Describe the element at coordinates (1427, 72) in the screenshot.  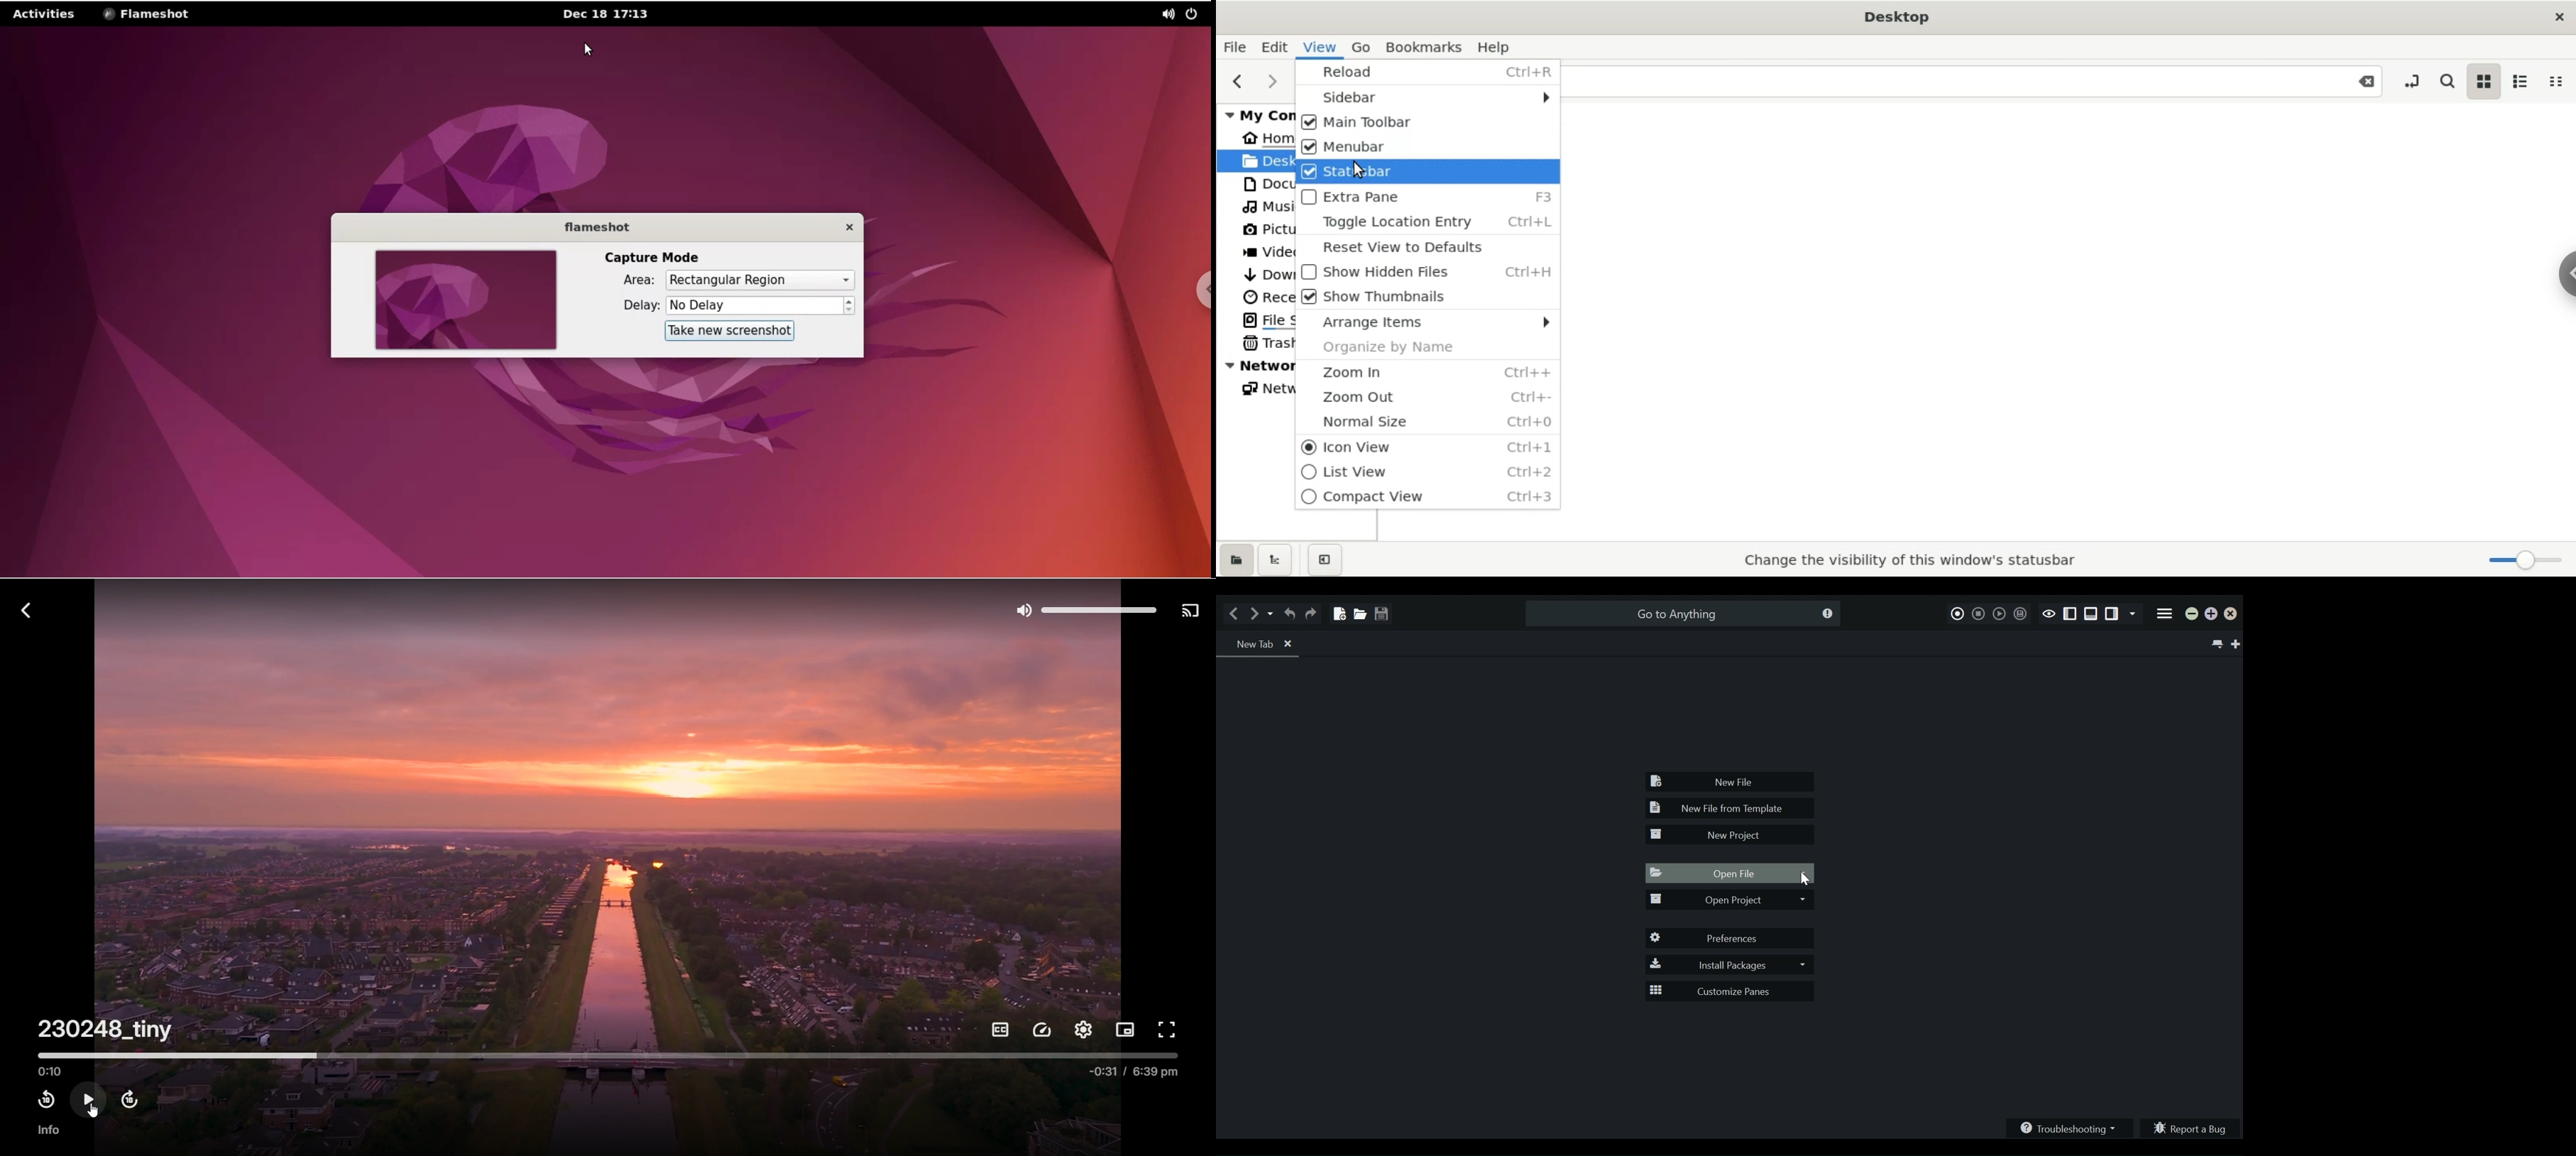
I see `Reload` at that location.